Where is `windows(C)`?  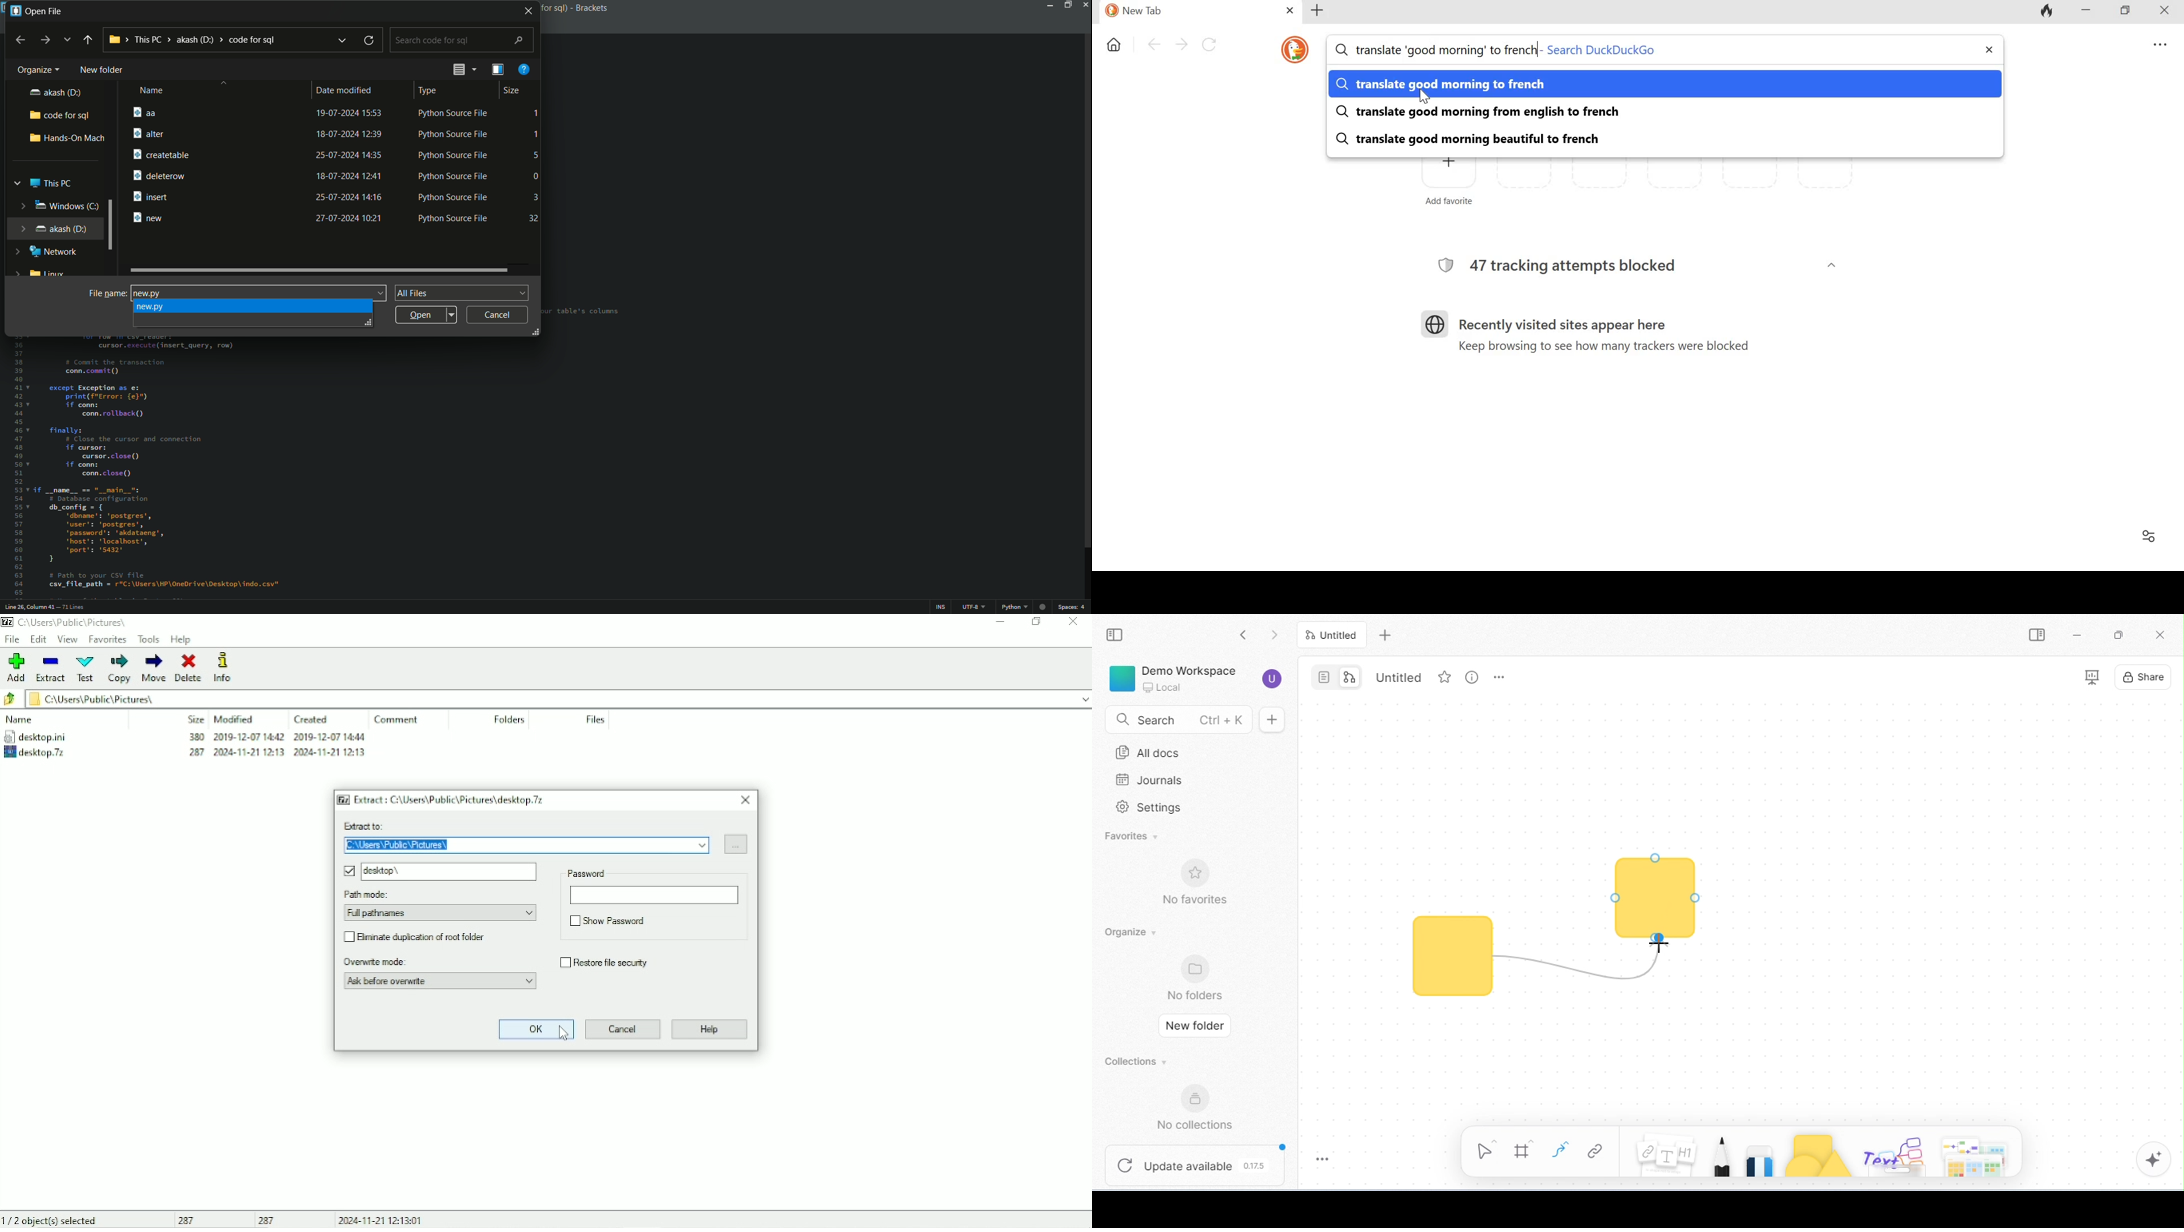 windows(C) is located at coordinates (57, 206).